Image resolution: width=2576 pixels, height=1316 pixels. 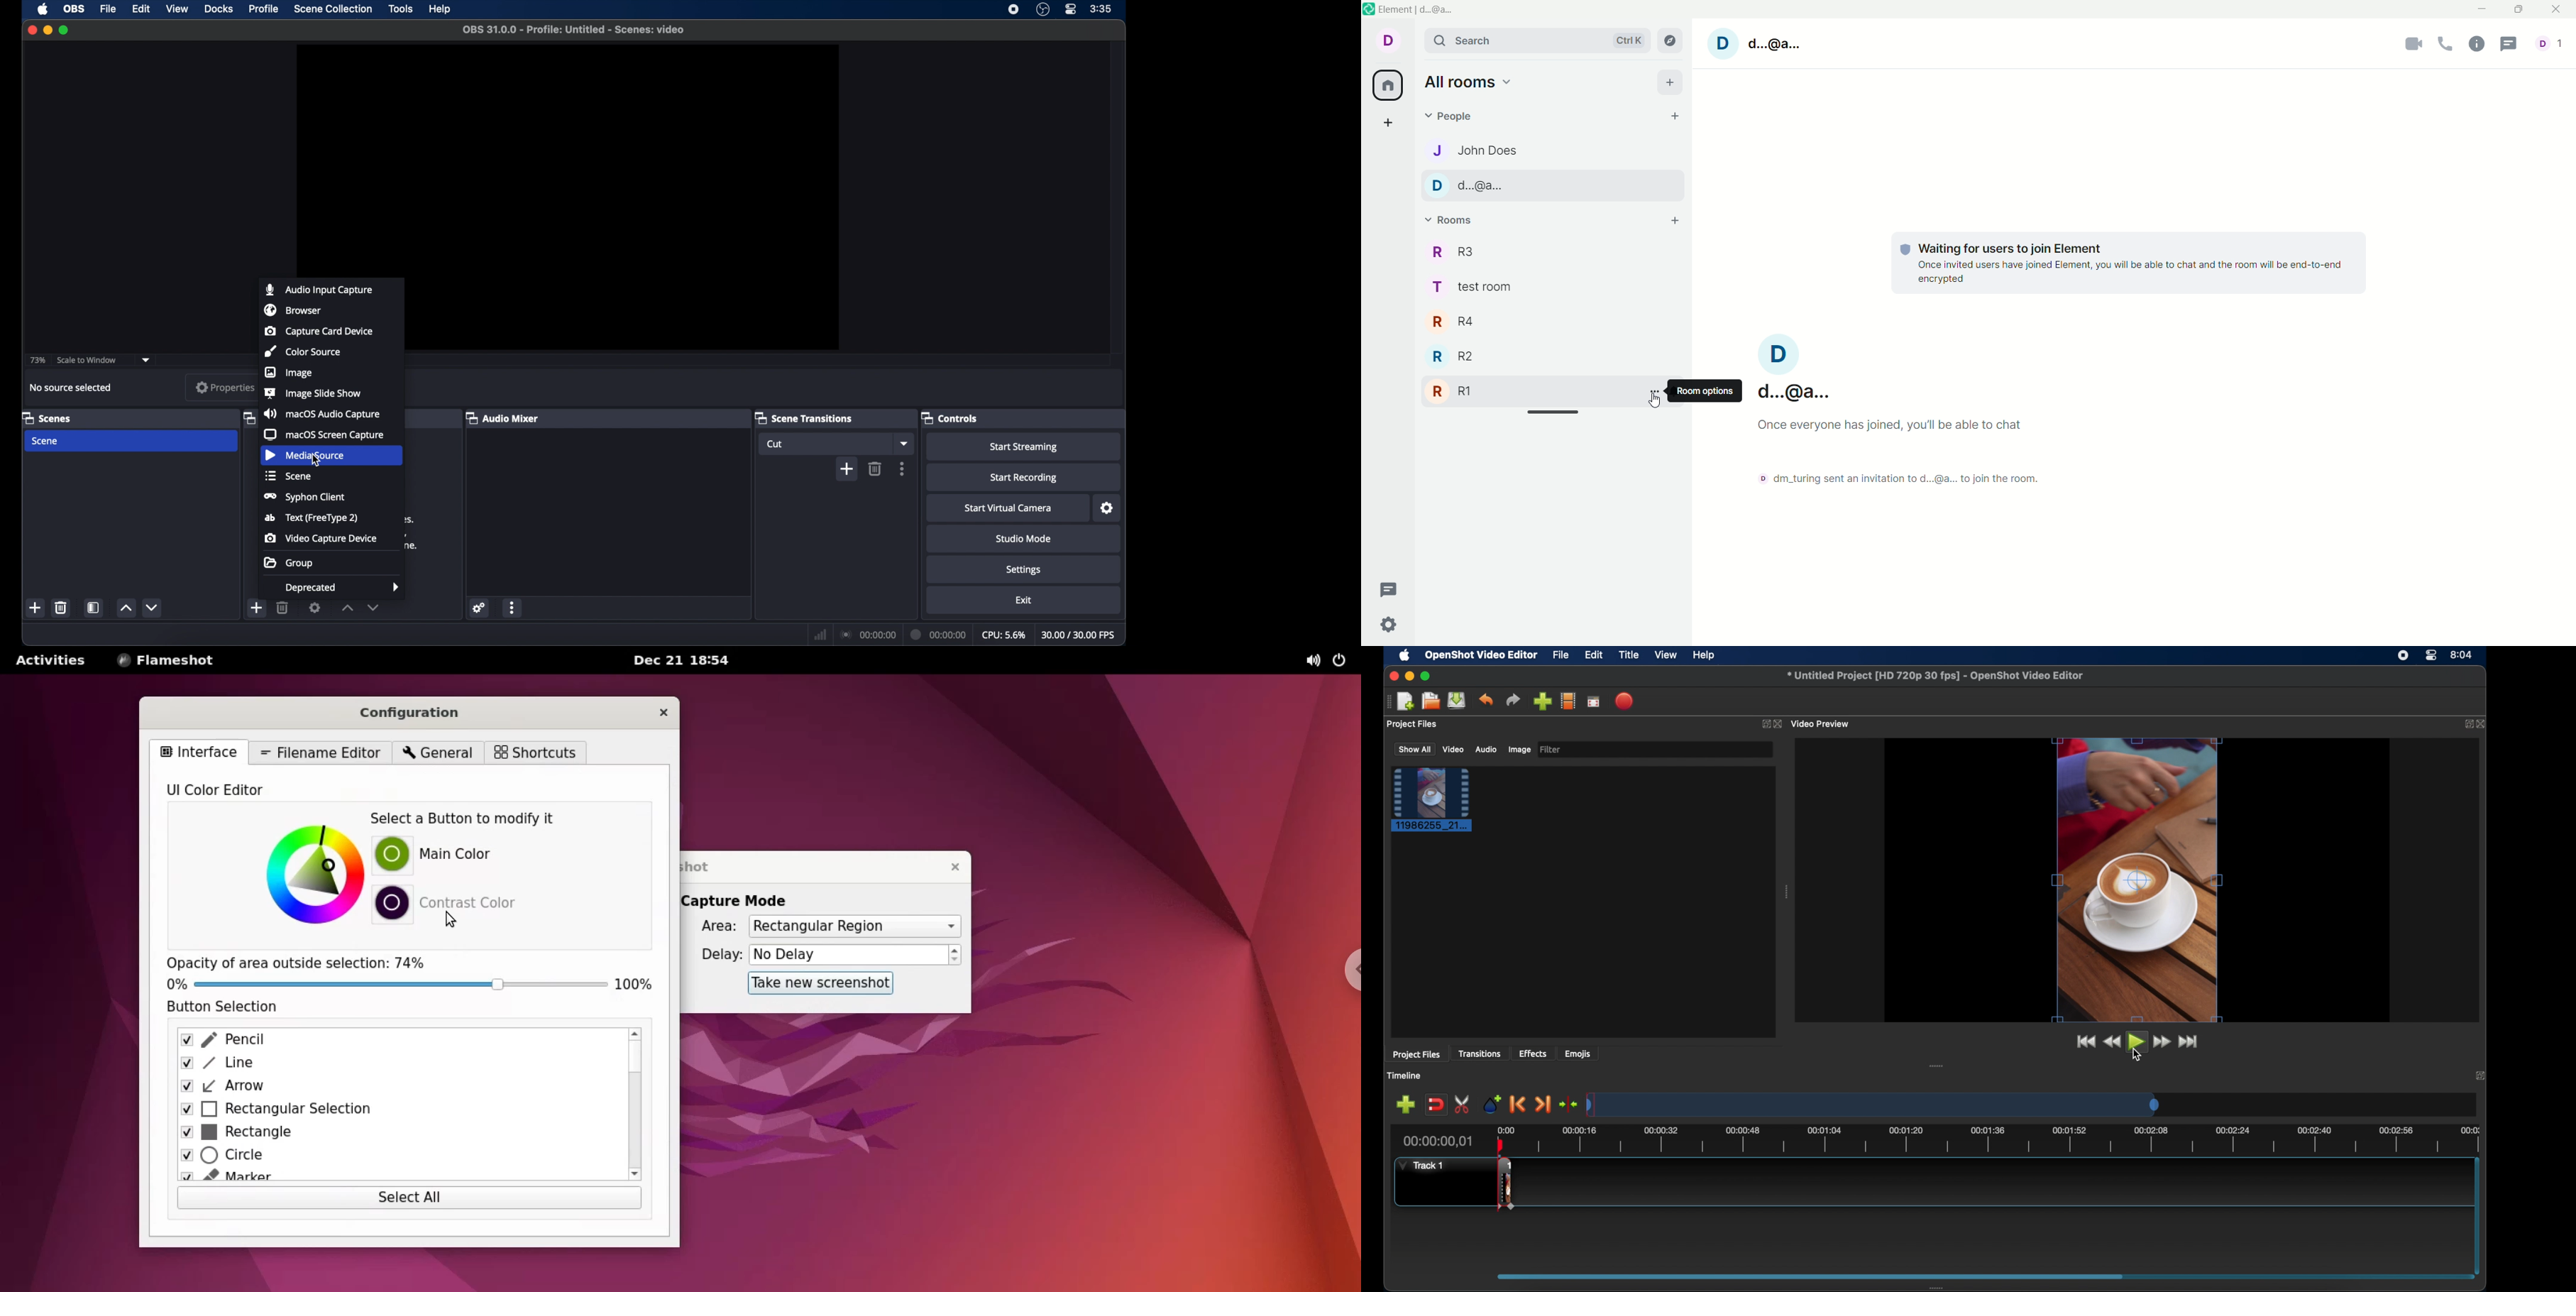 What do you see at coordinates (265, 9) in the screenshot?
I see `profile` at bounding box center [265, 9].